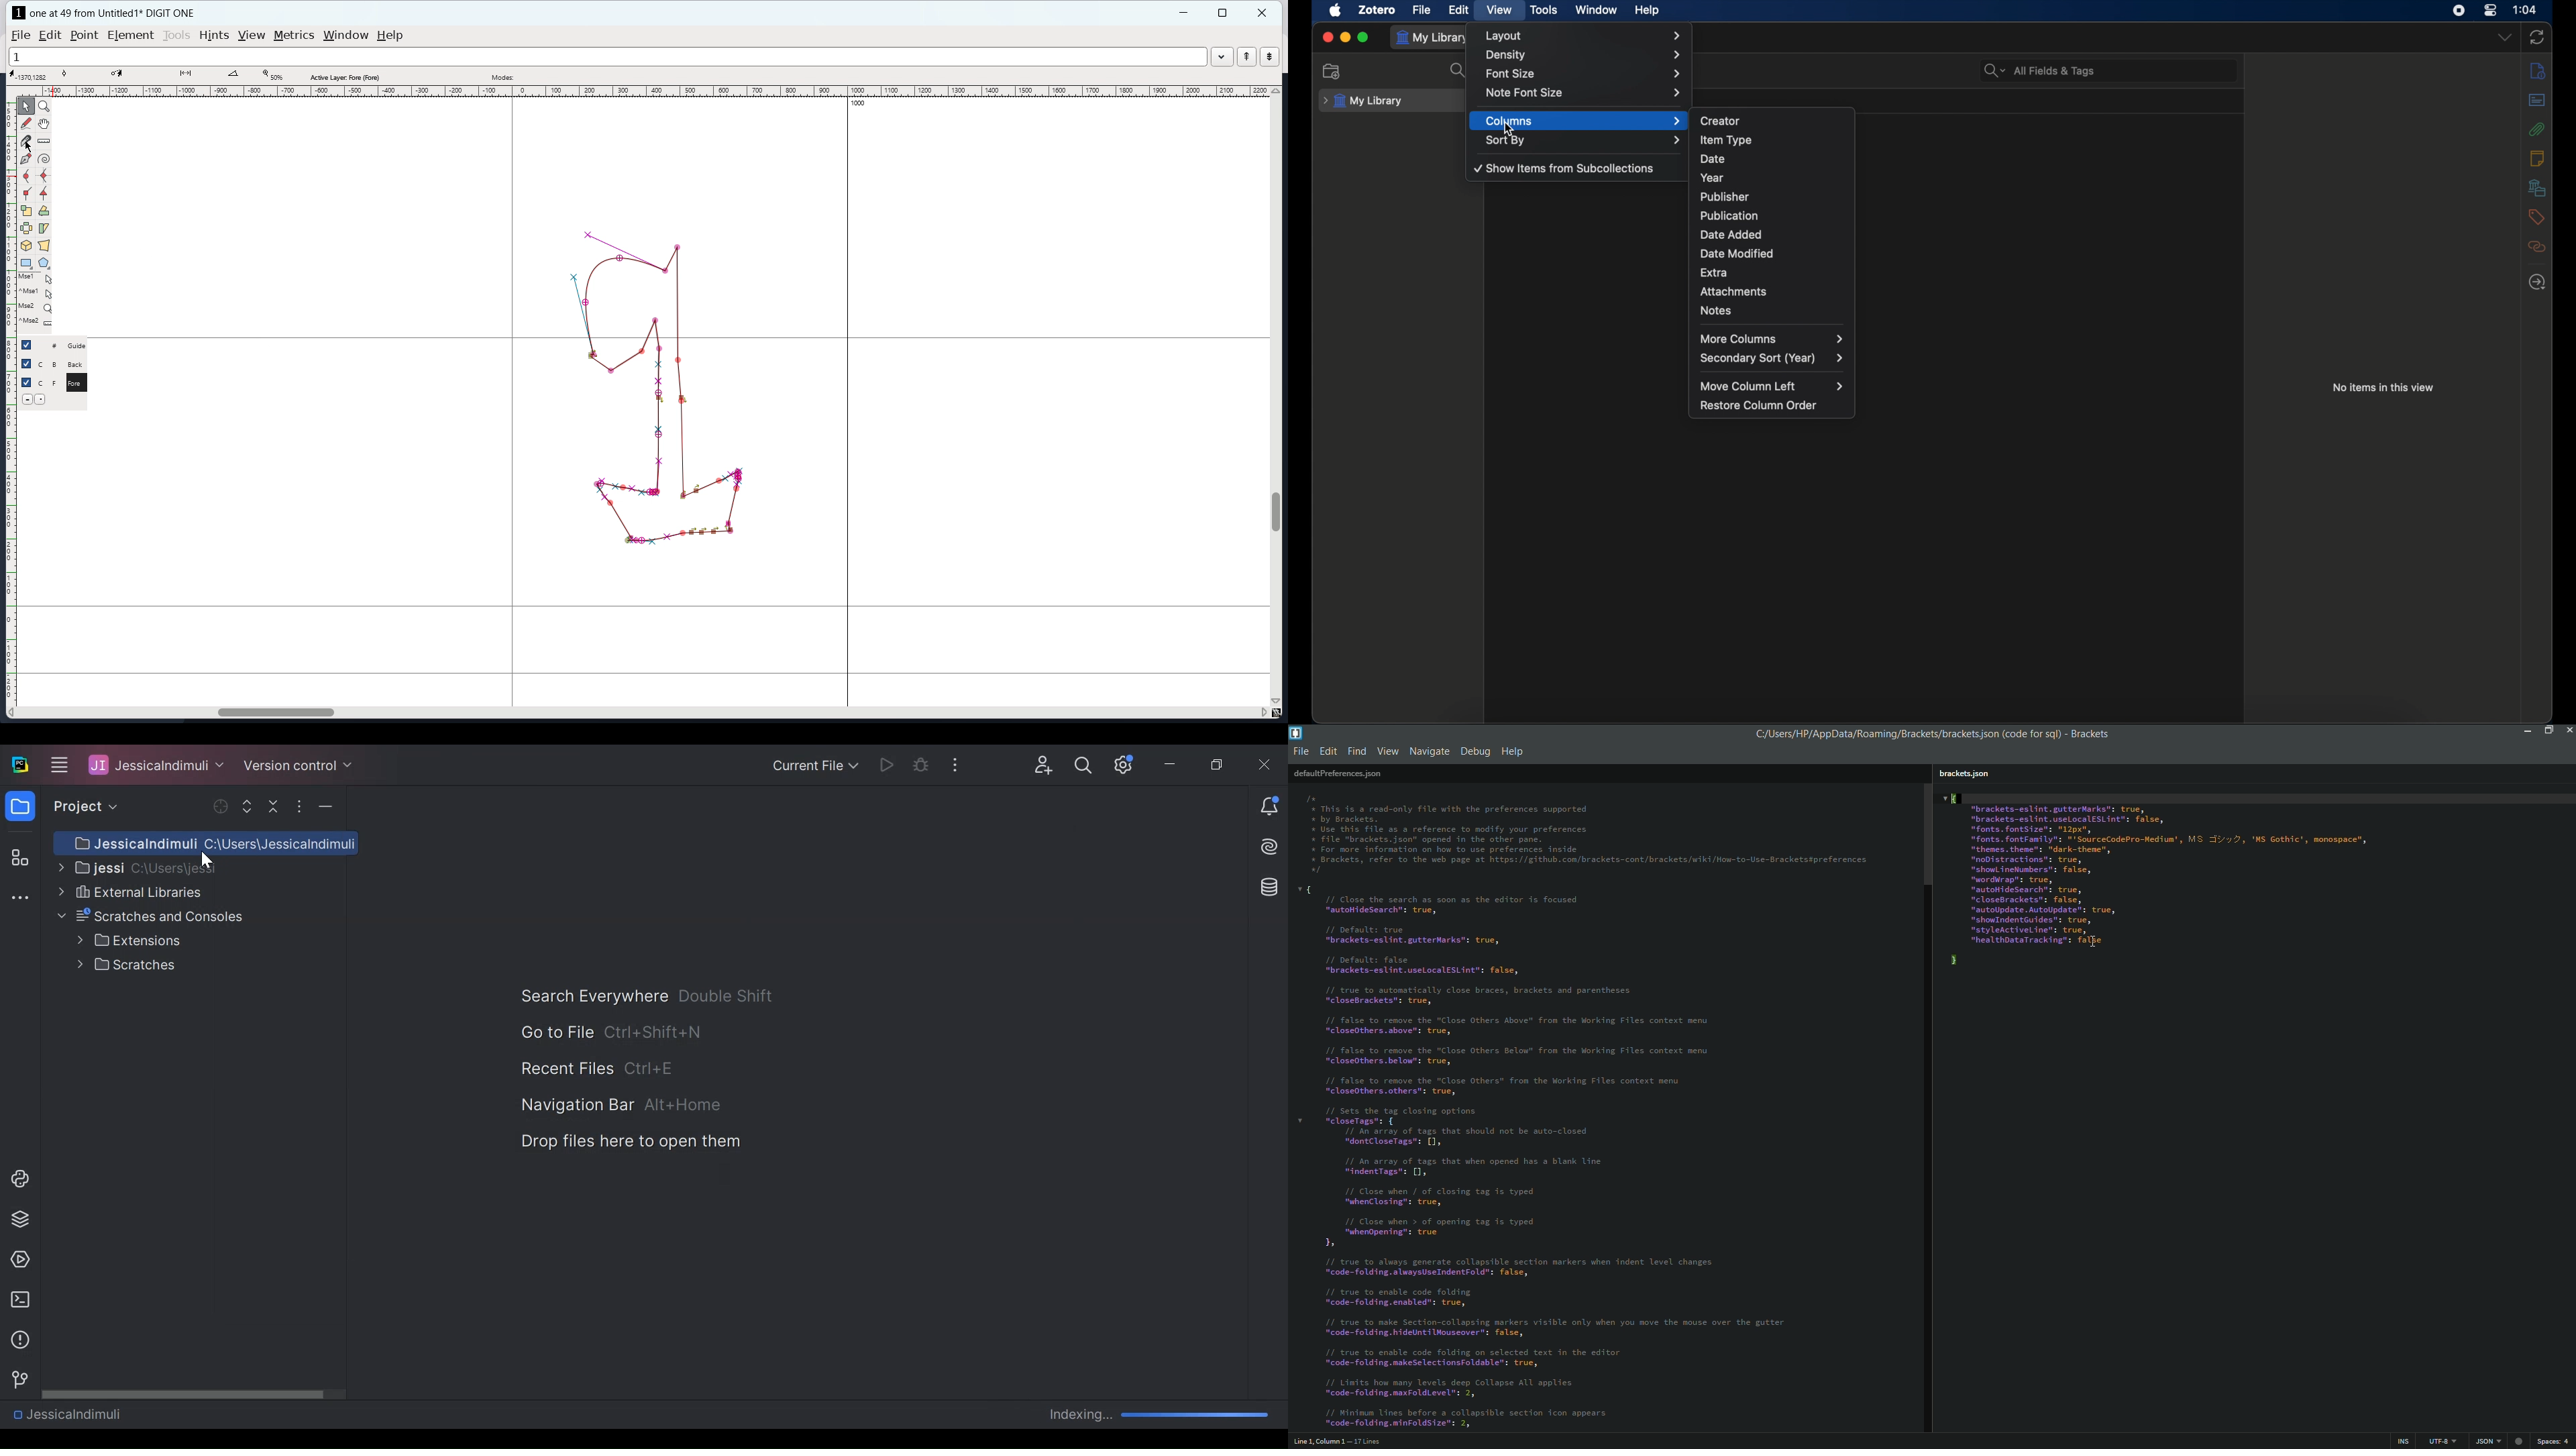 This screenshot has height=1456, width=2576. Describe the element at coordinates (36, 277) in the screenshot. I see `mse1` at that location.